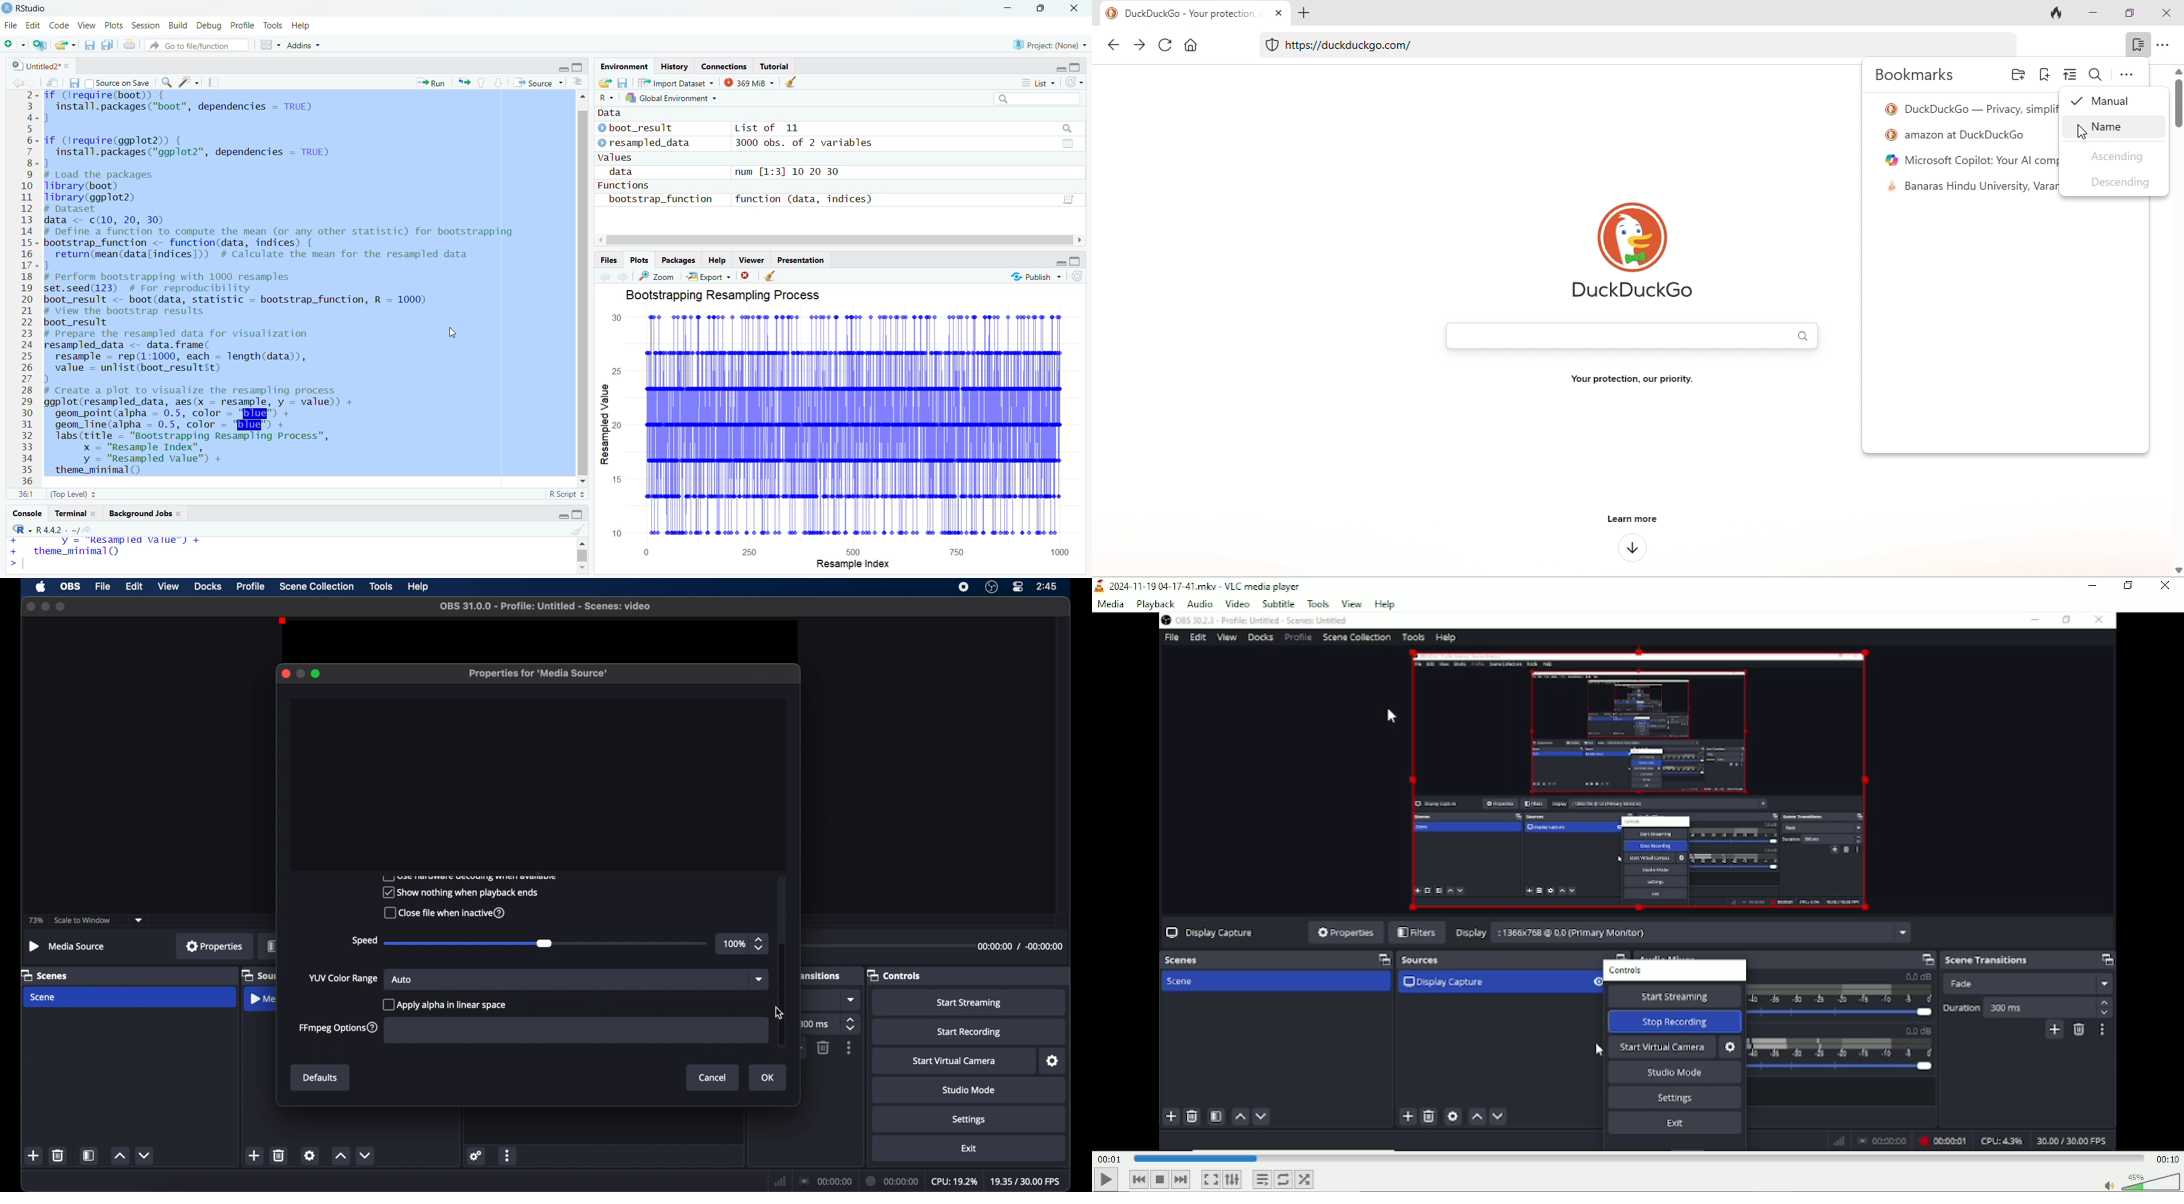 This screenshot has width=2184, height=1204. I want to click on go forward, so click(624, 276).